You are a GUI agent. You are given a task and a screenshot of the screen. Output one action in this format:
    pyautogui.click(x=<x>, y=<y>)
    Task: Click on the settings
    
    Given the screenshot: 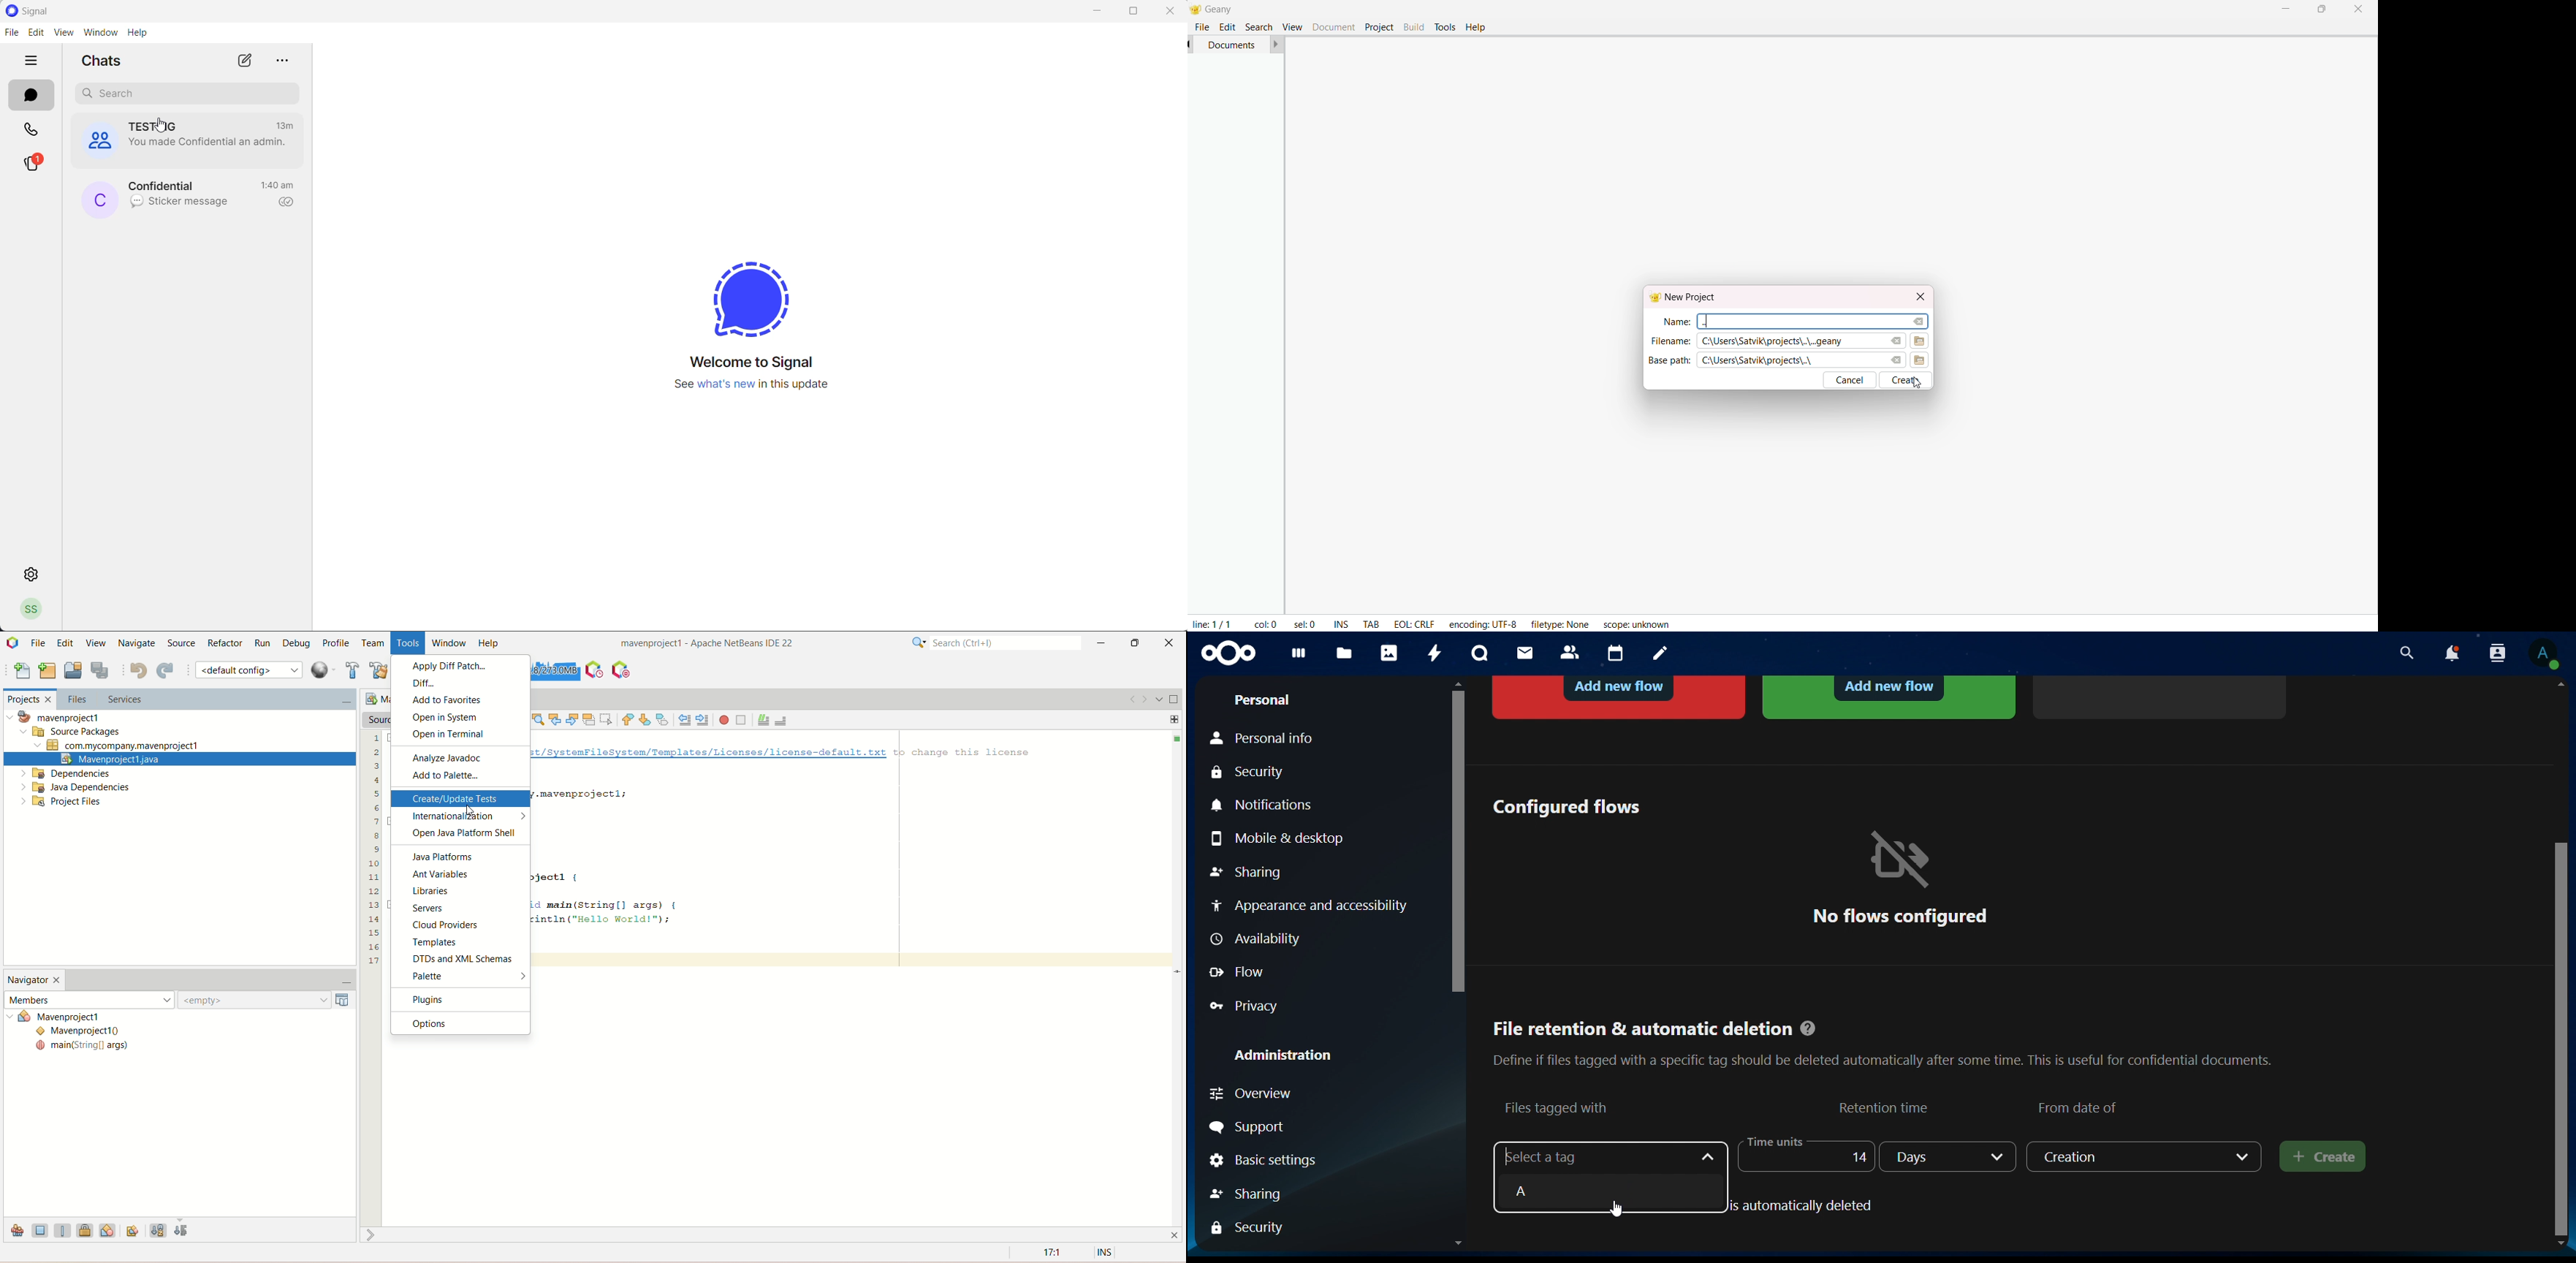 What is the action you would take?
    pyautogui.click(x=31, y=575)
    